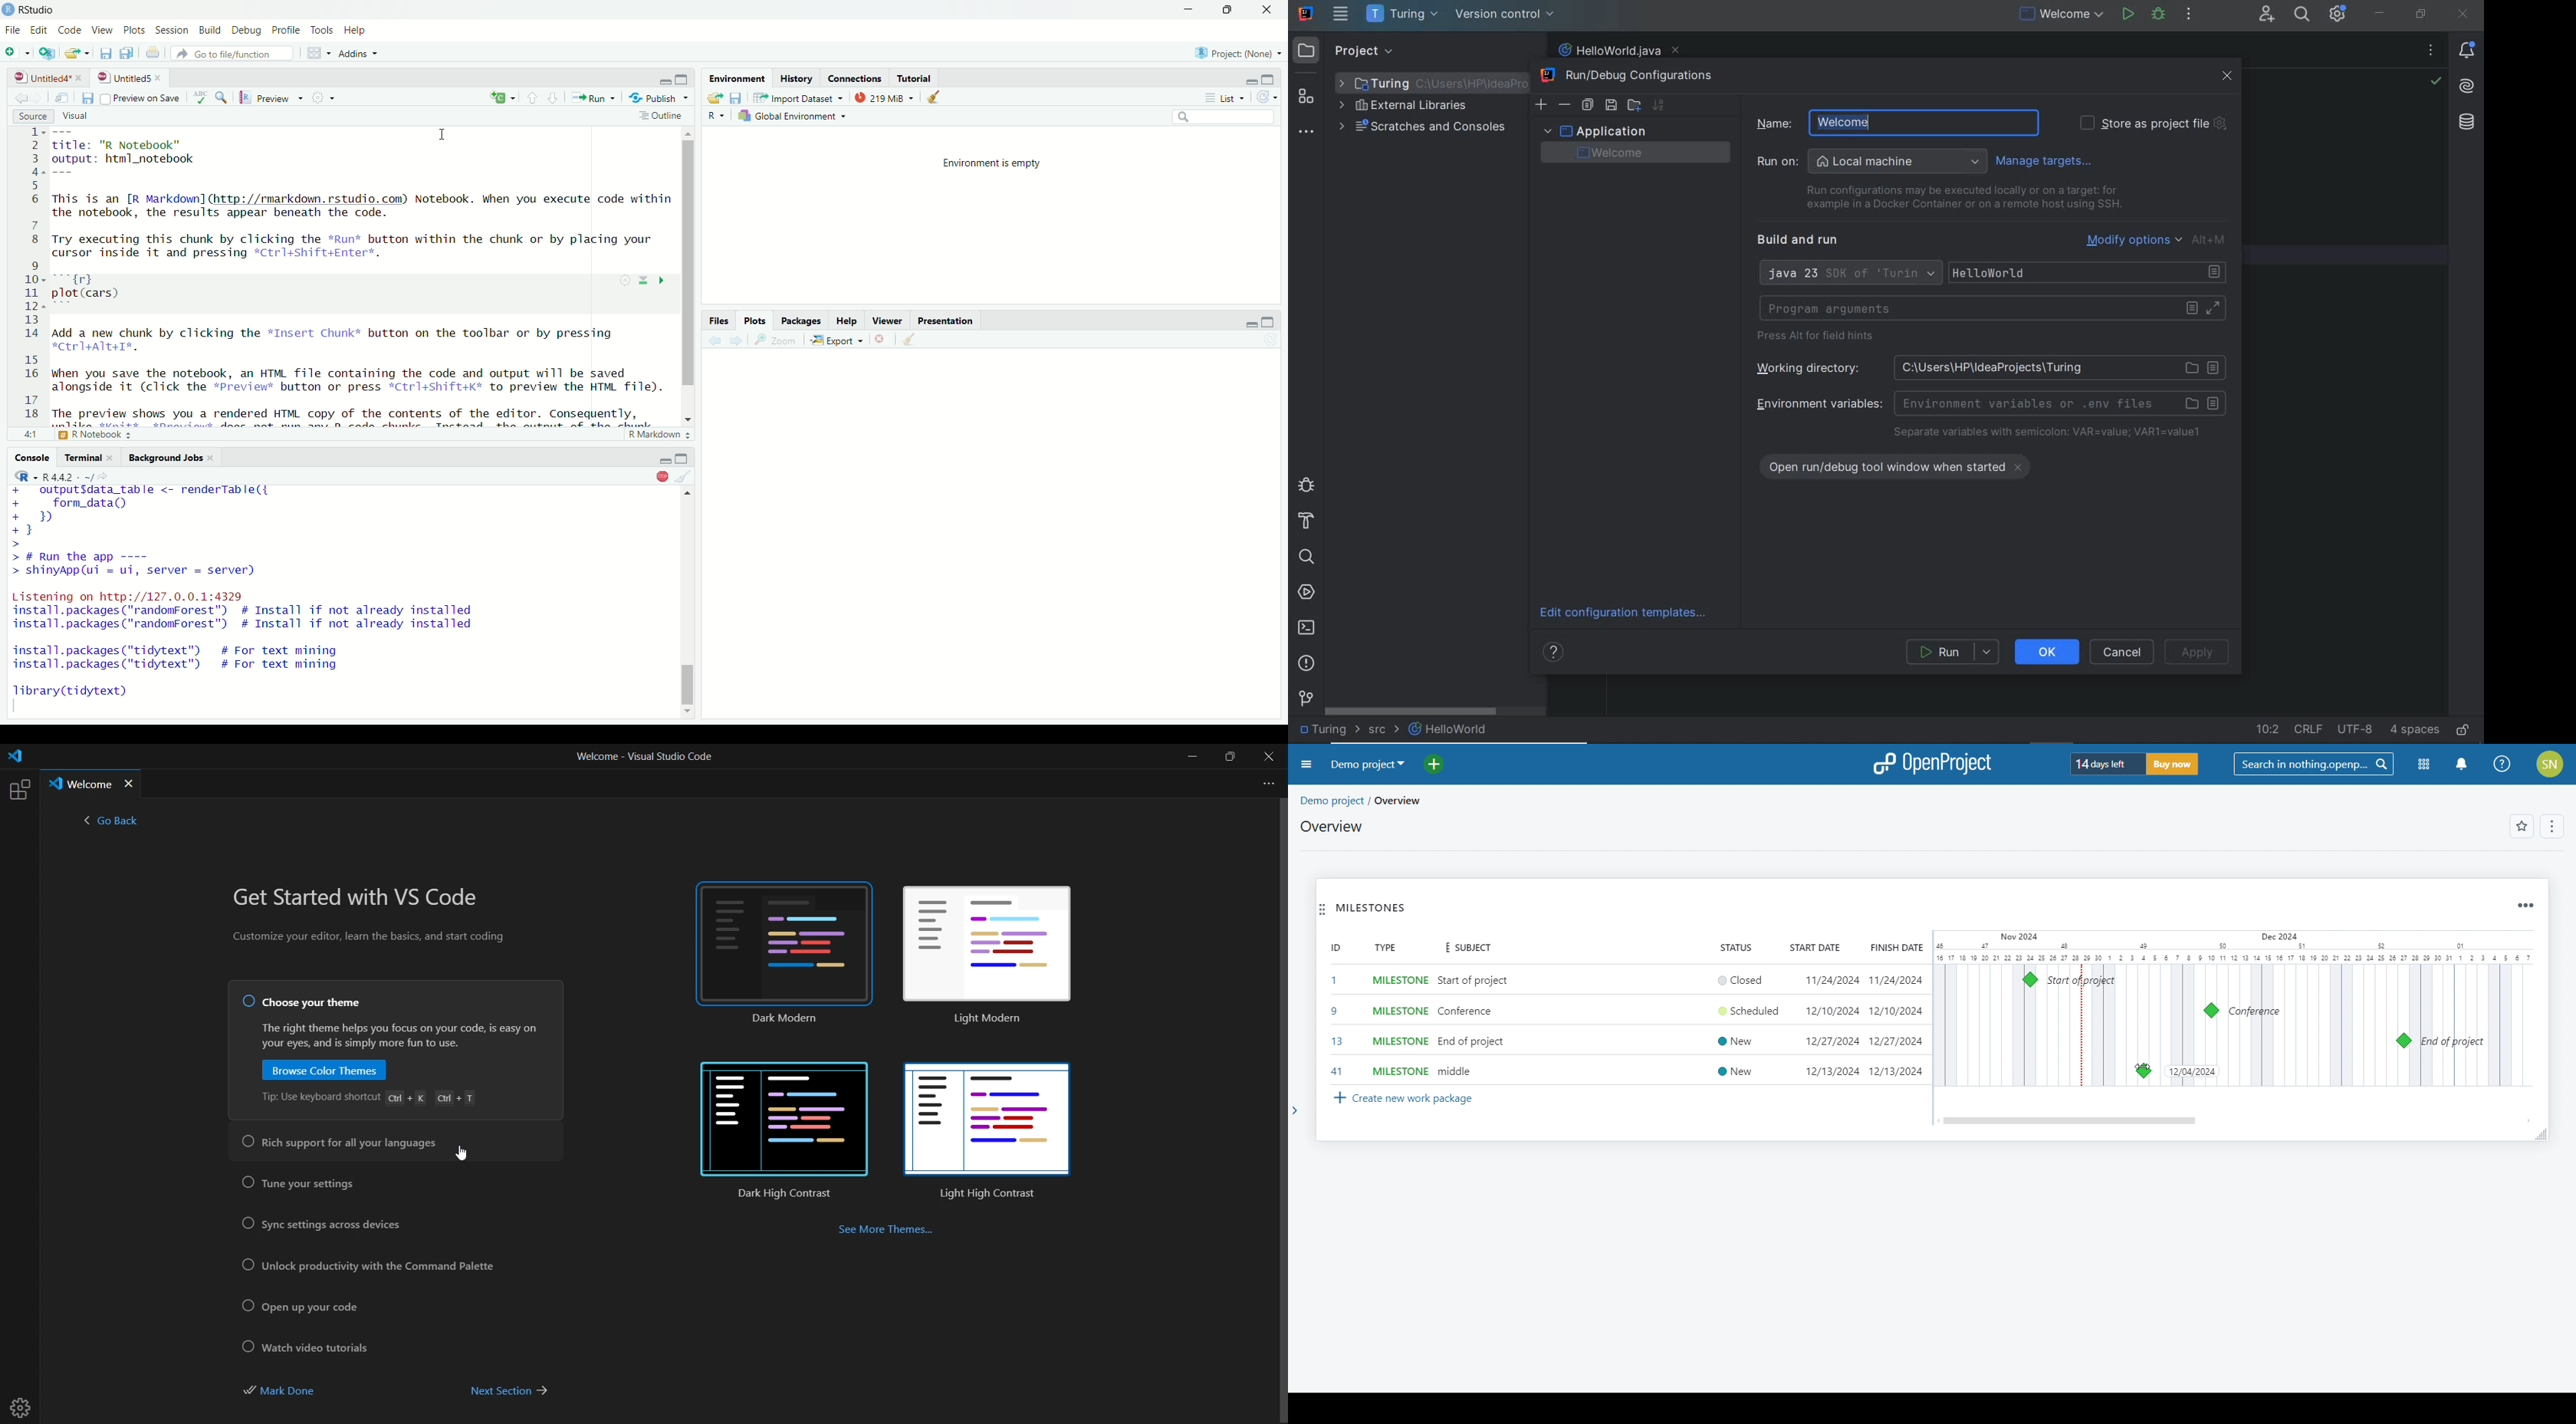  What do you see at coordinates (690, 269) in the screenshot?
I see `vertical slider` at bounding box center [690, 269].